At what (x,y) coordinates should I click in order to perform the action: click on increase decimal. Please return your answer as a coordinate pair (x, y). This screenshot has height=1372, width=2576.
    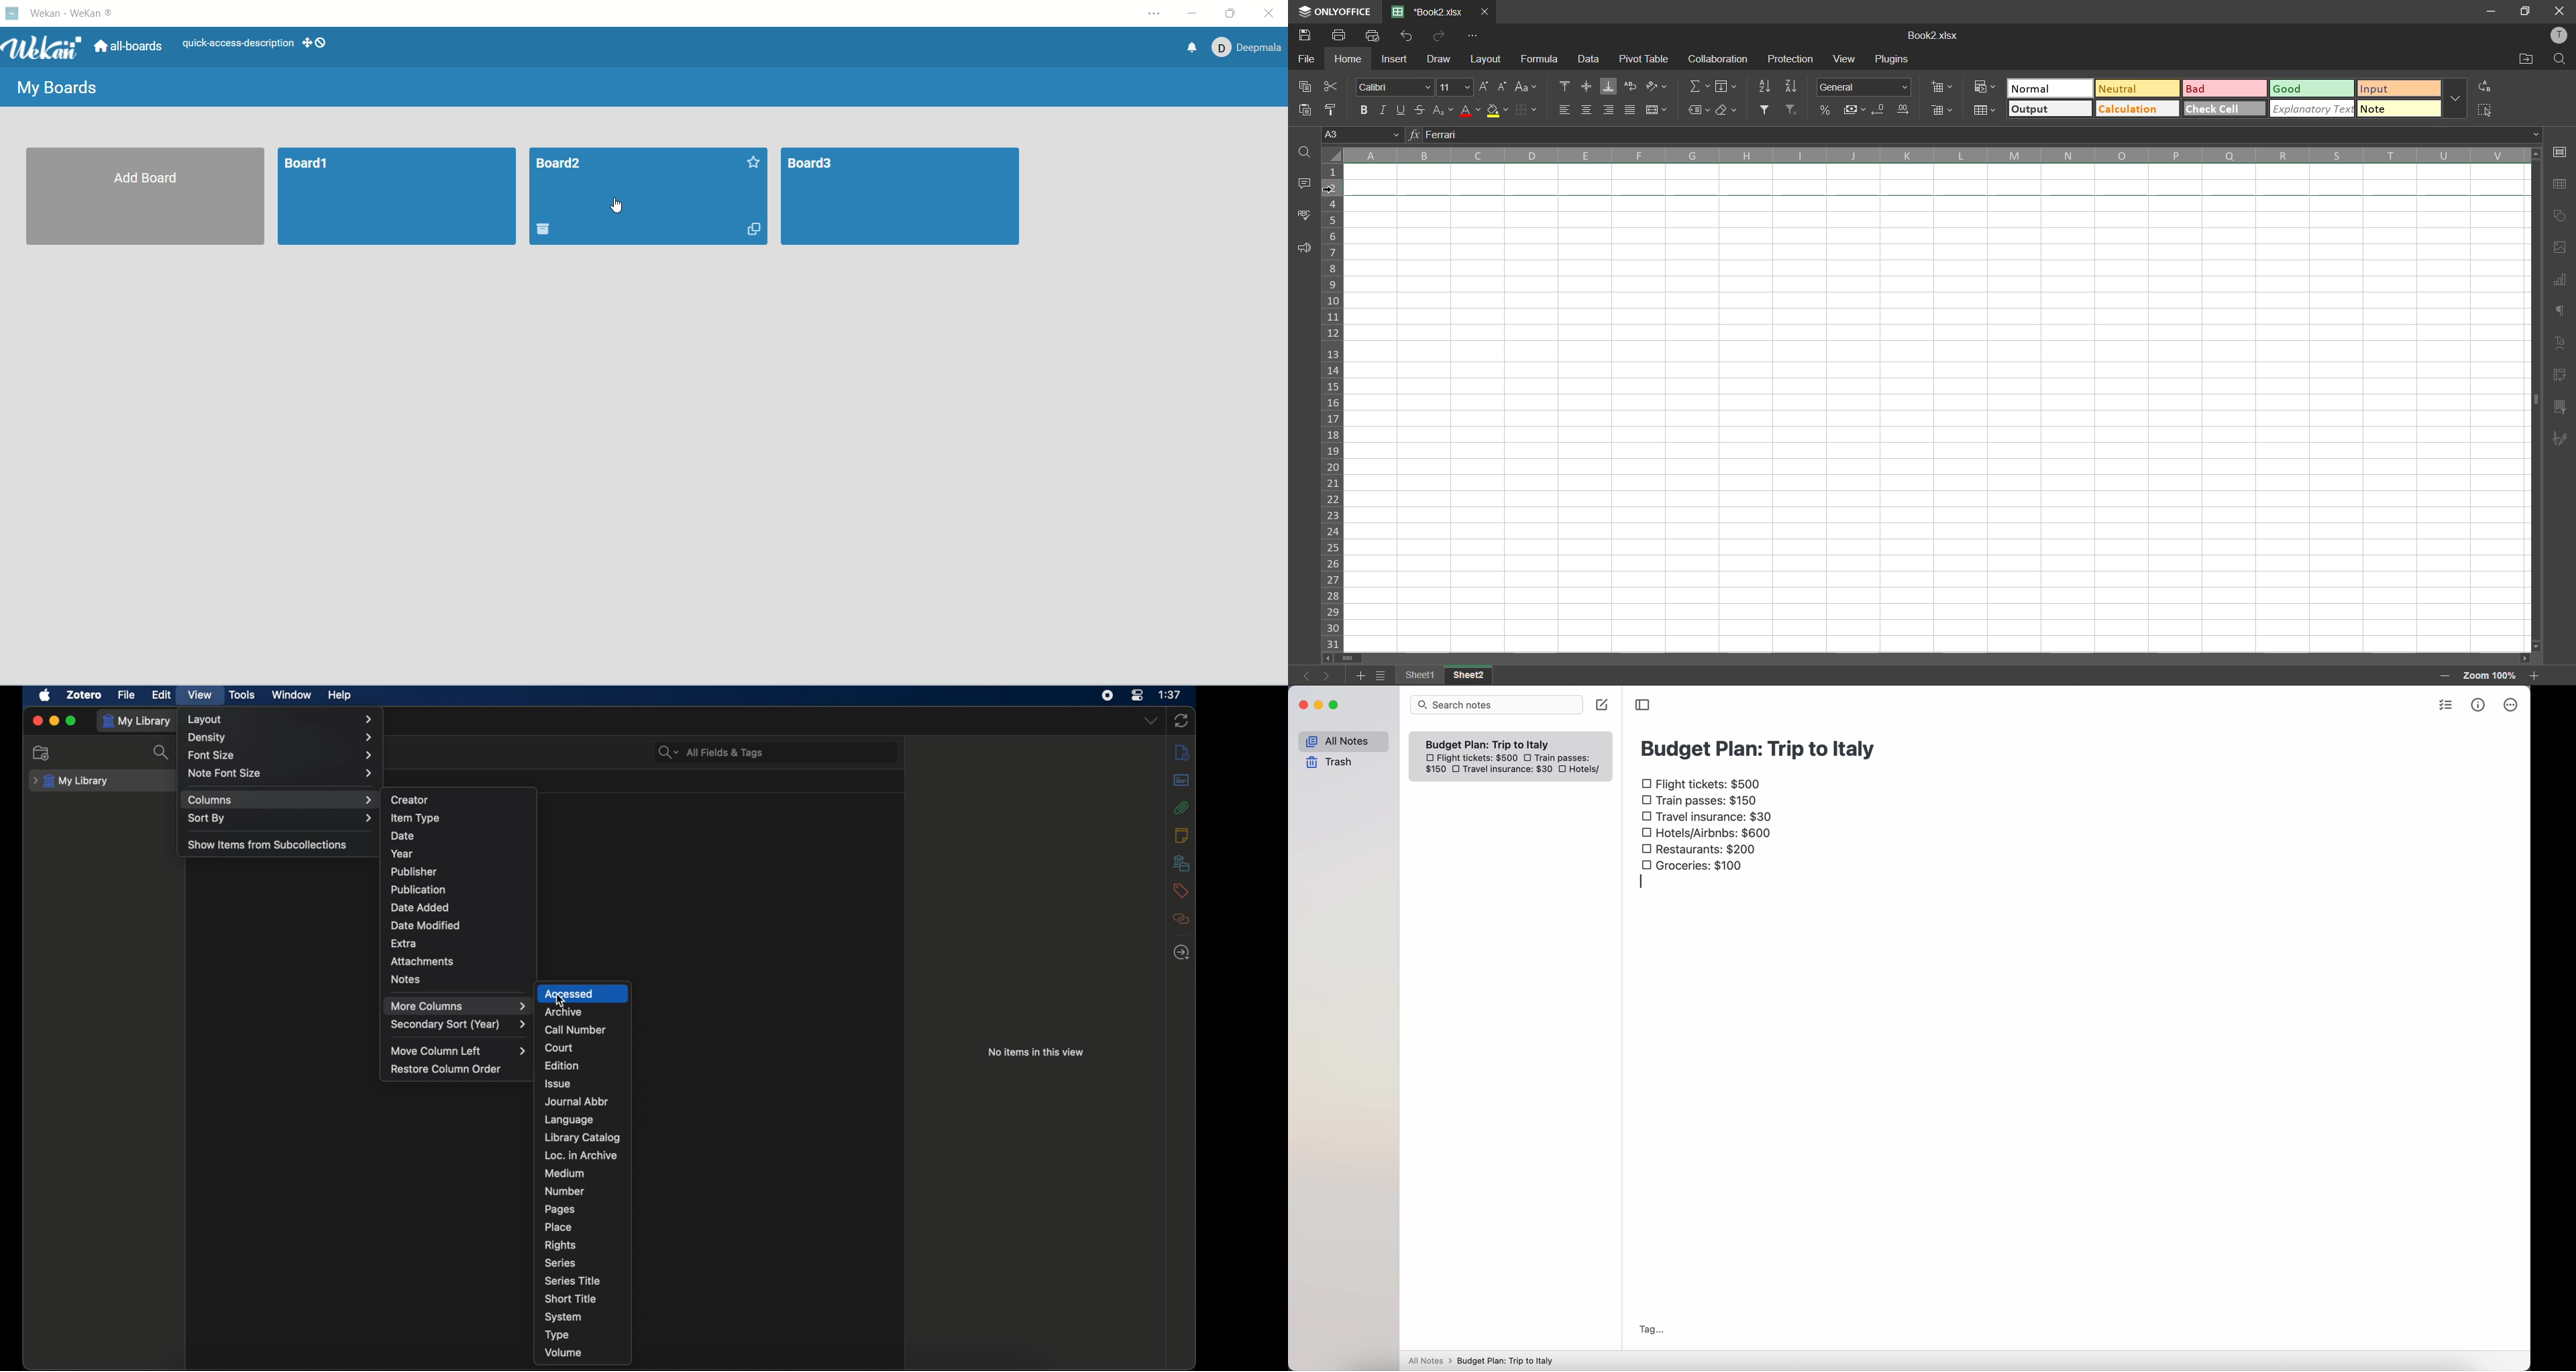
    Looking at the image, I should click on (1903, 111).